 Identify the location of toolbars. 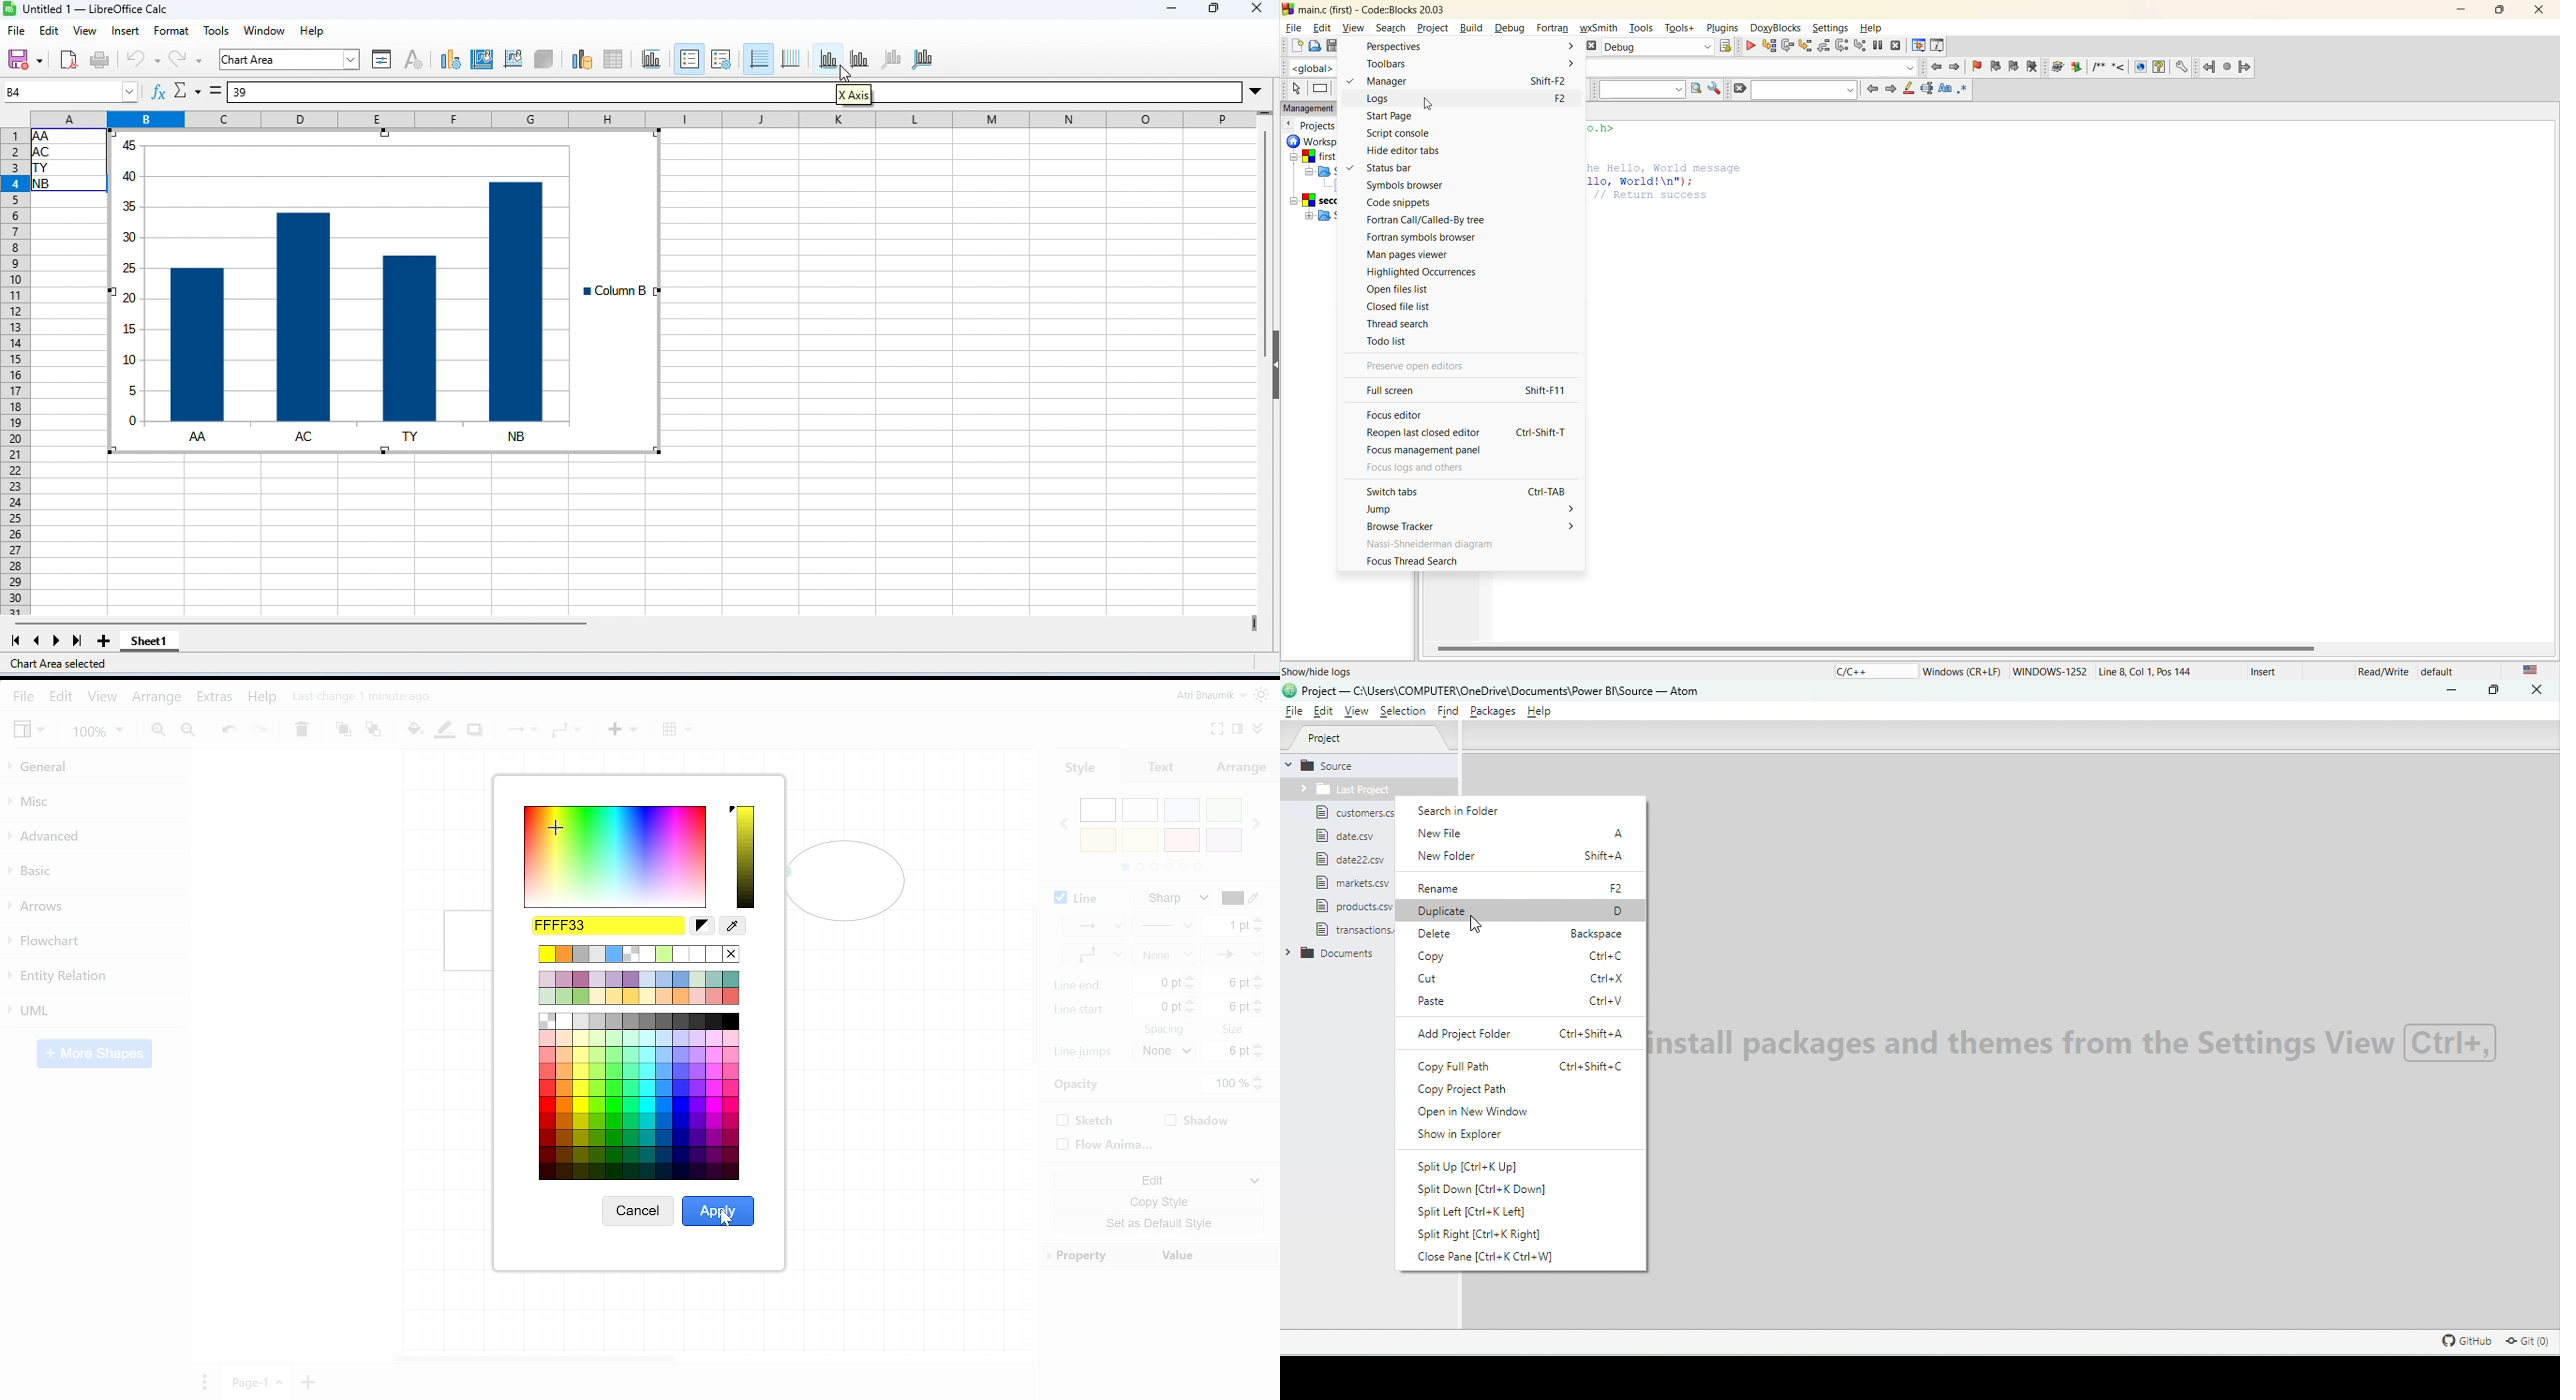
(1471, 64).